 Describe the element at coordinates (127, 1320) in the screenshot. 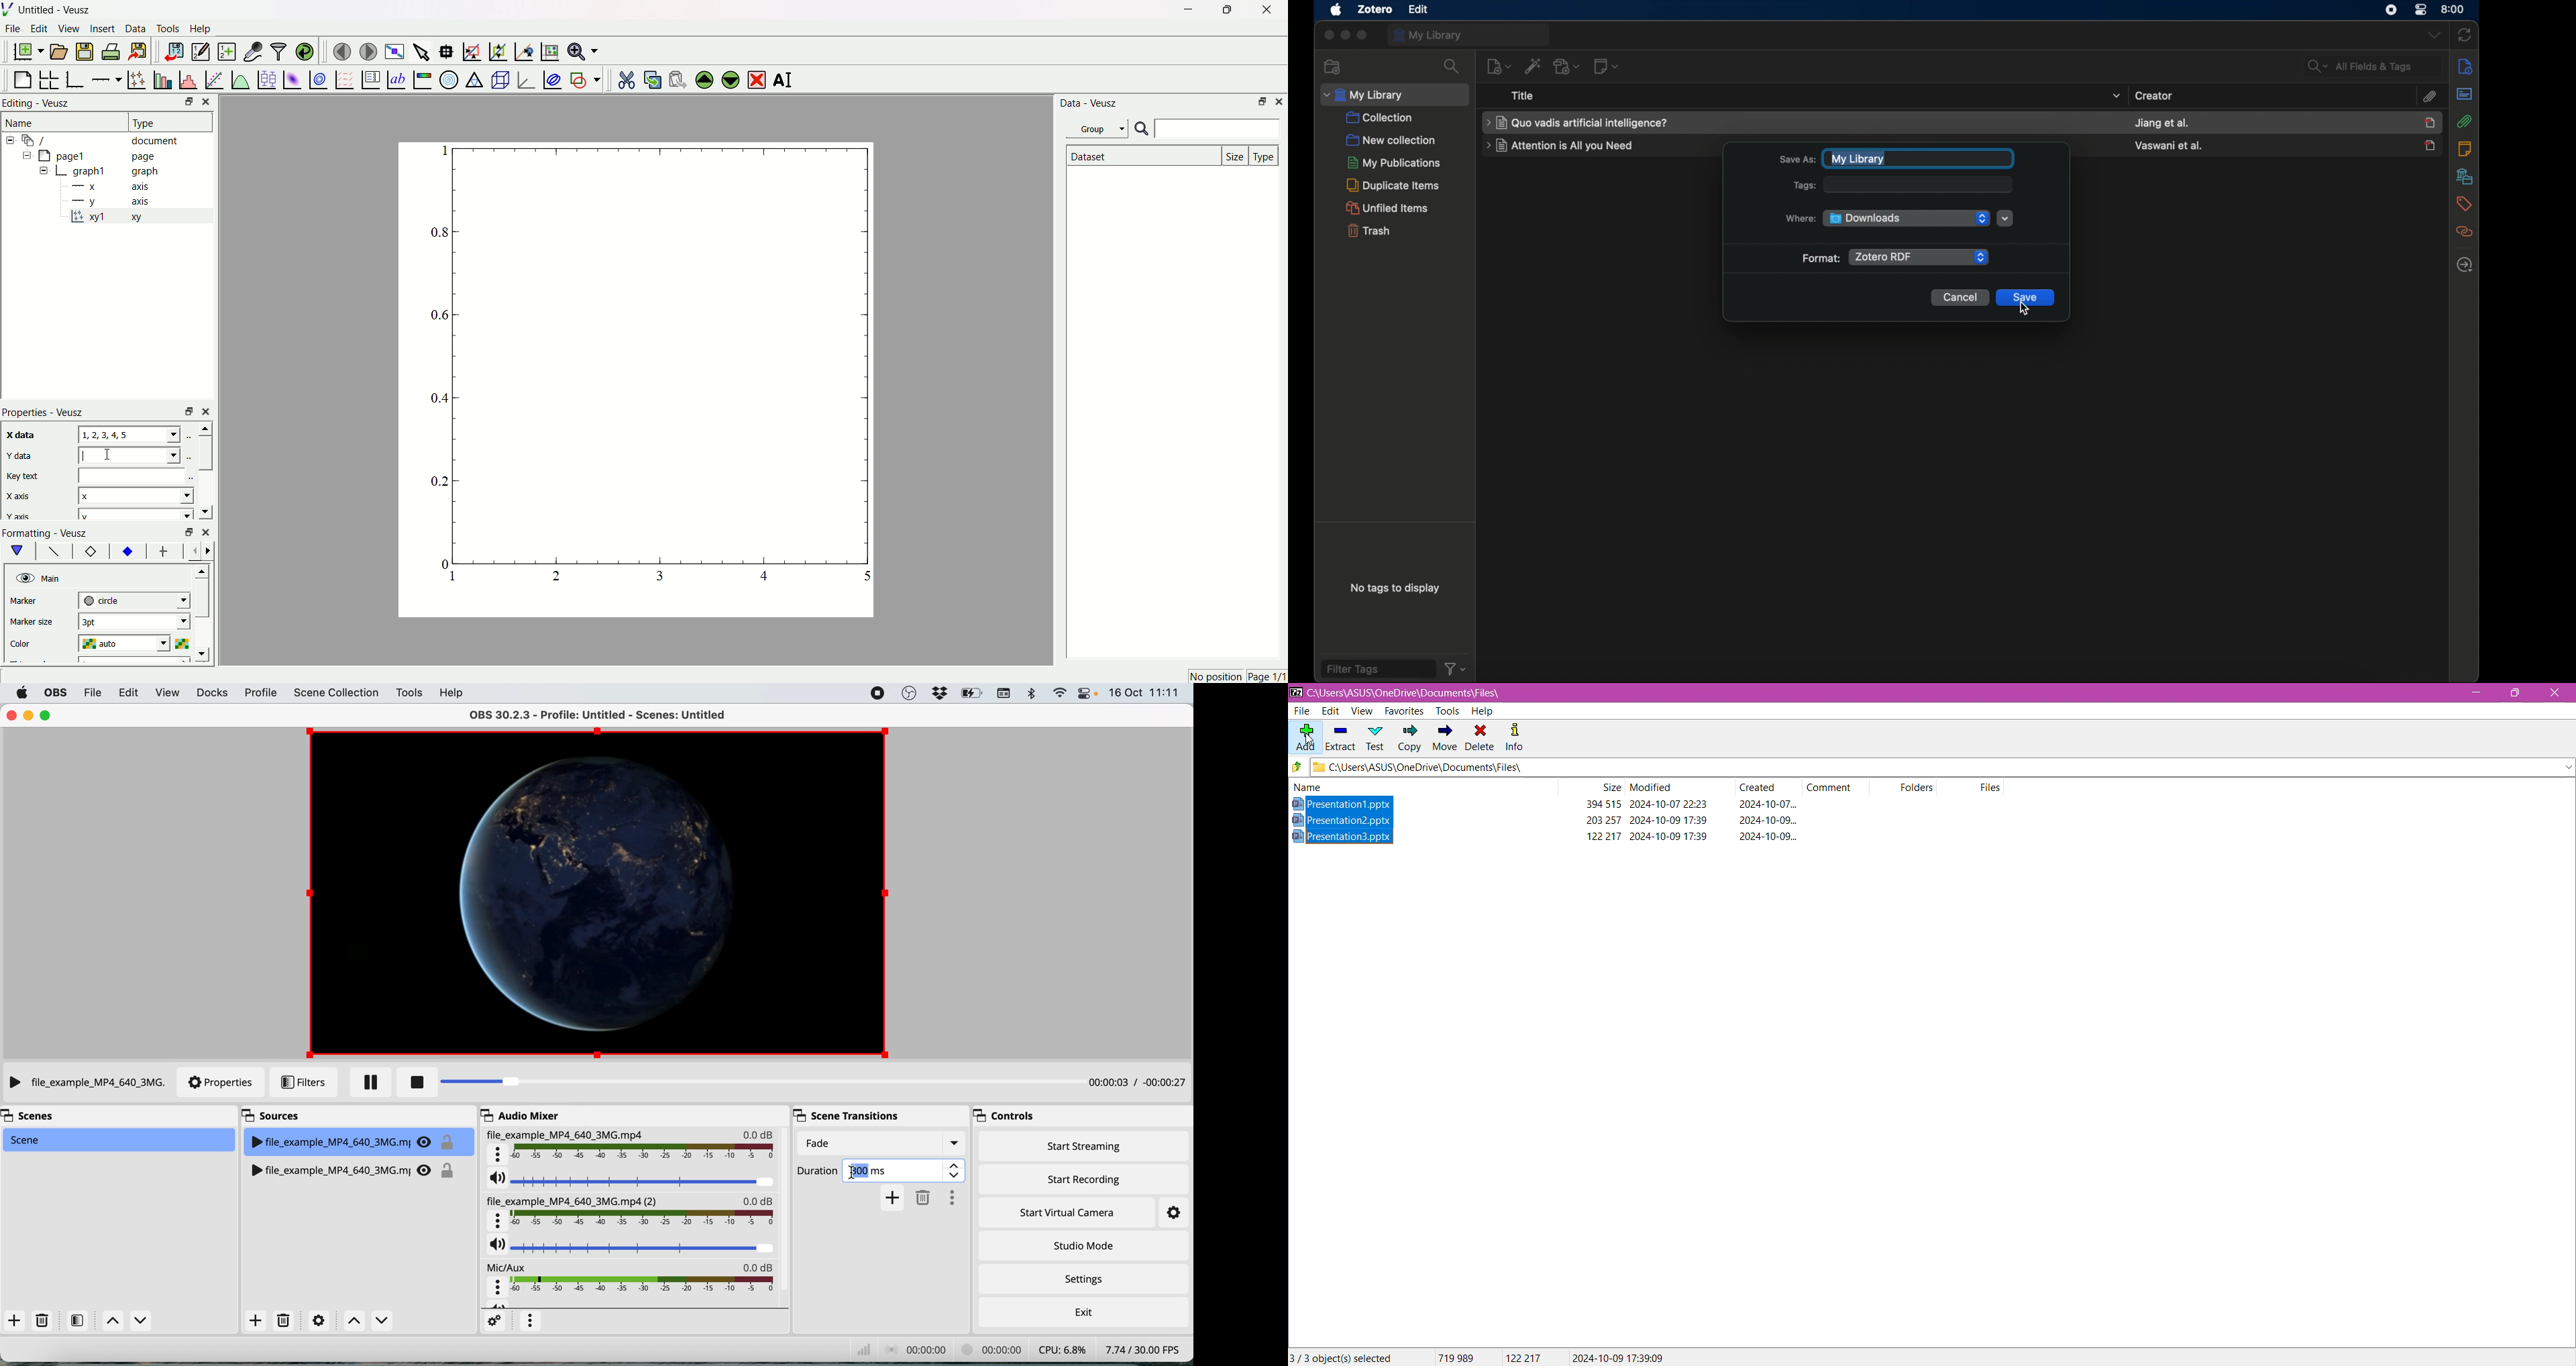

I see `switch between scenes` at that location.